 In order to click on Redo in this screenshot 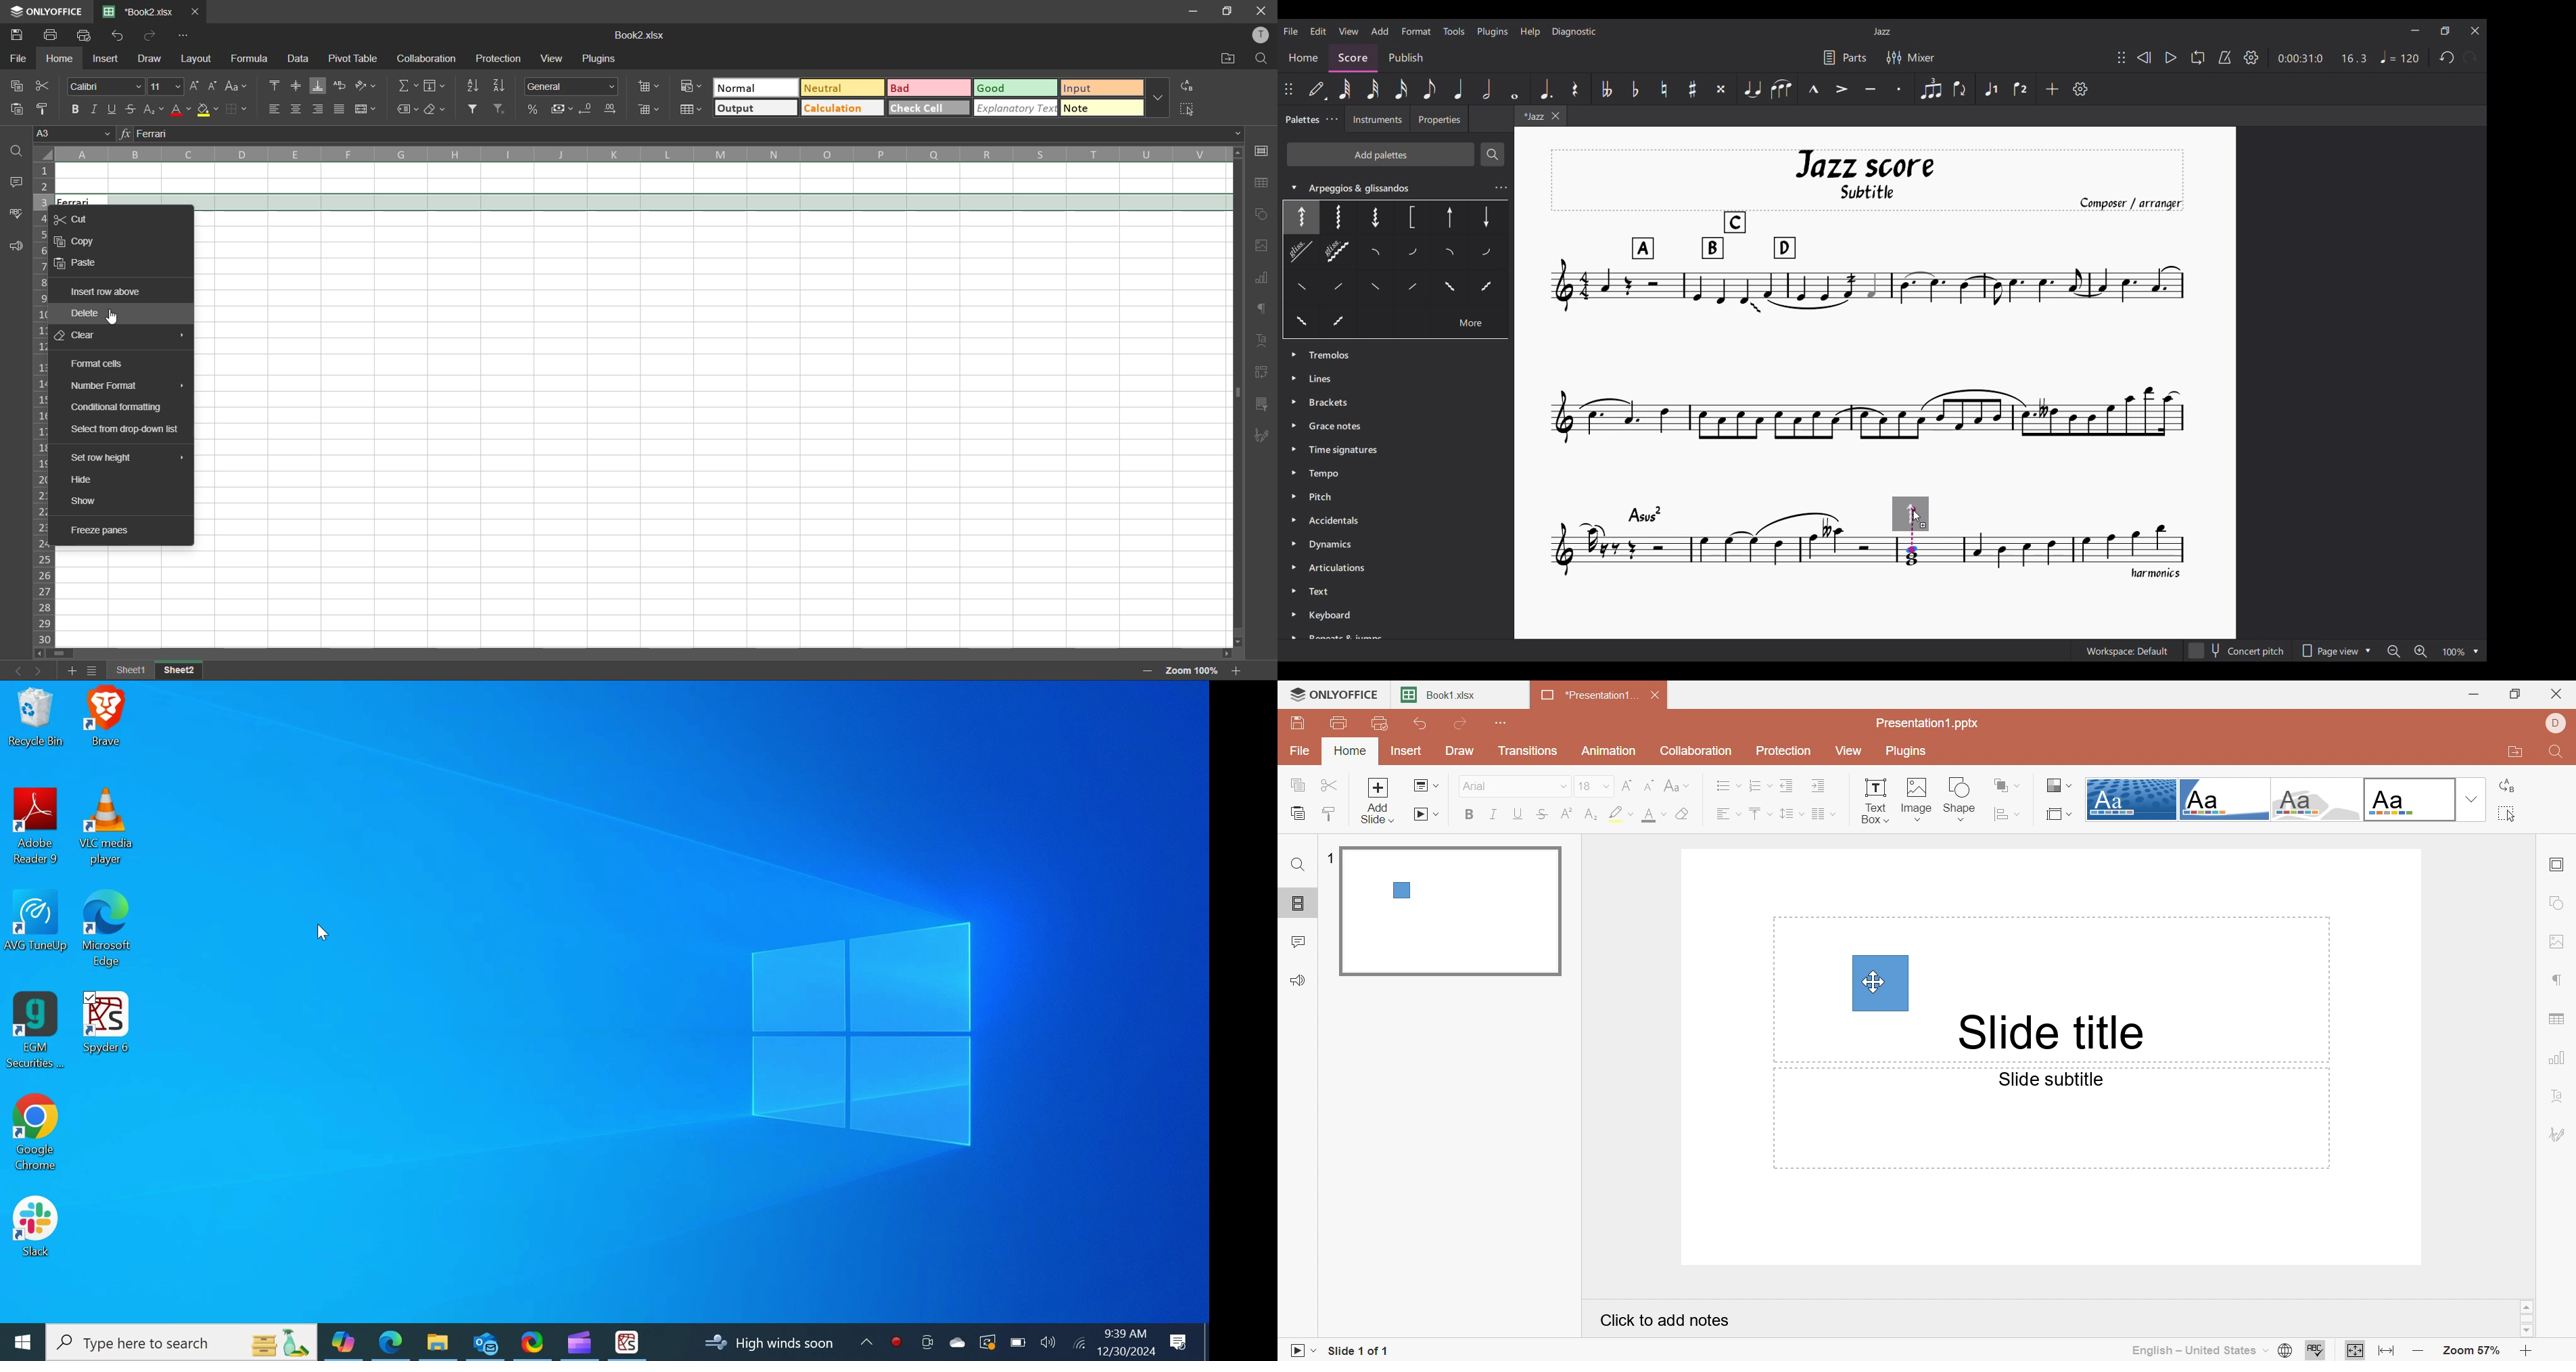, I will do `click(1461, 724)`.